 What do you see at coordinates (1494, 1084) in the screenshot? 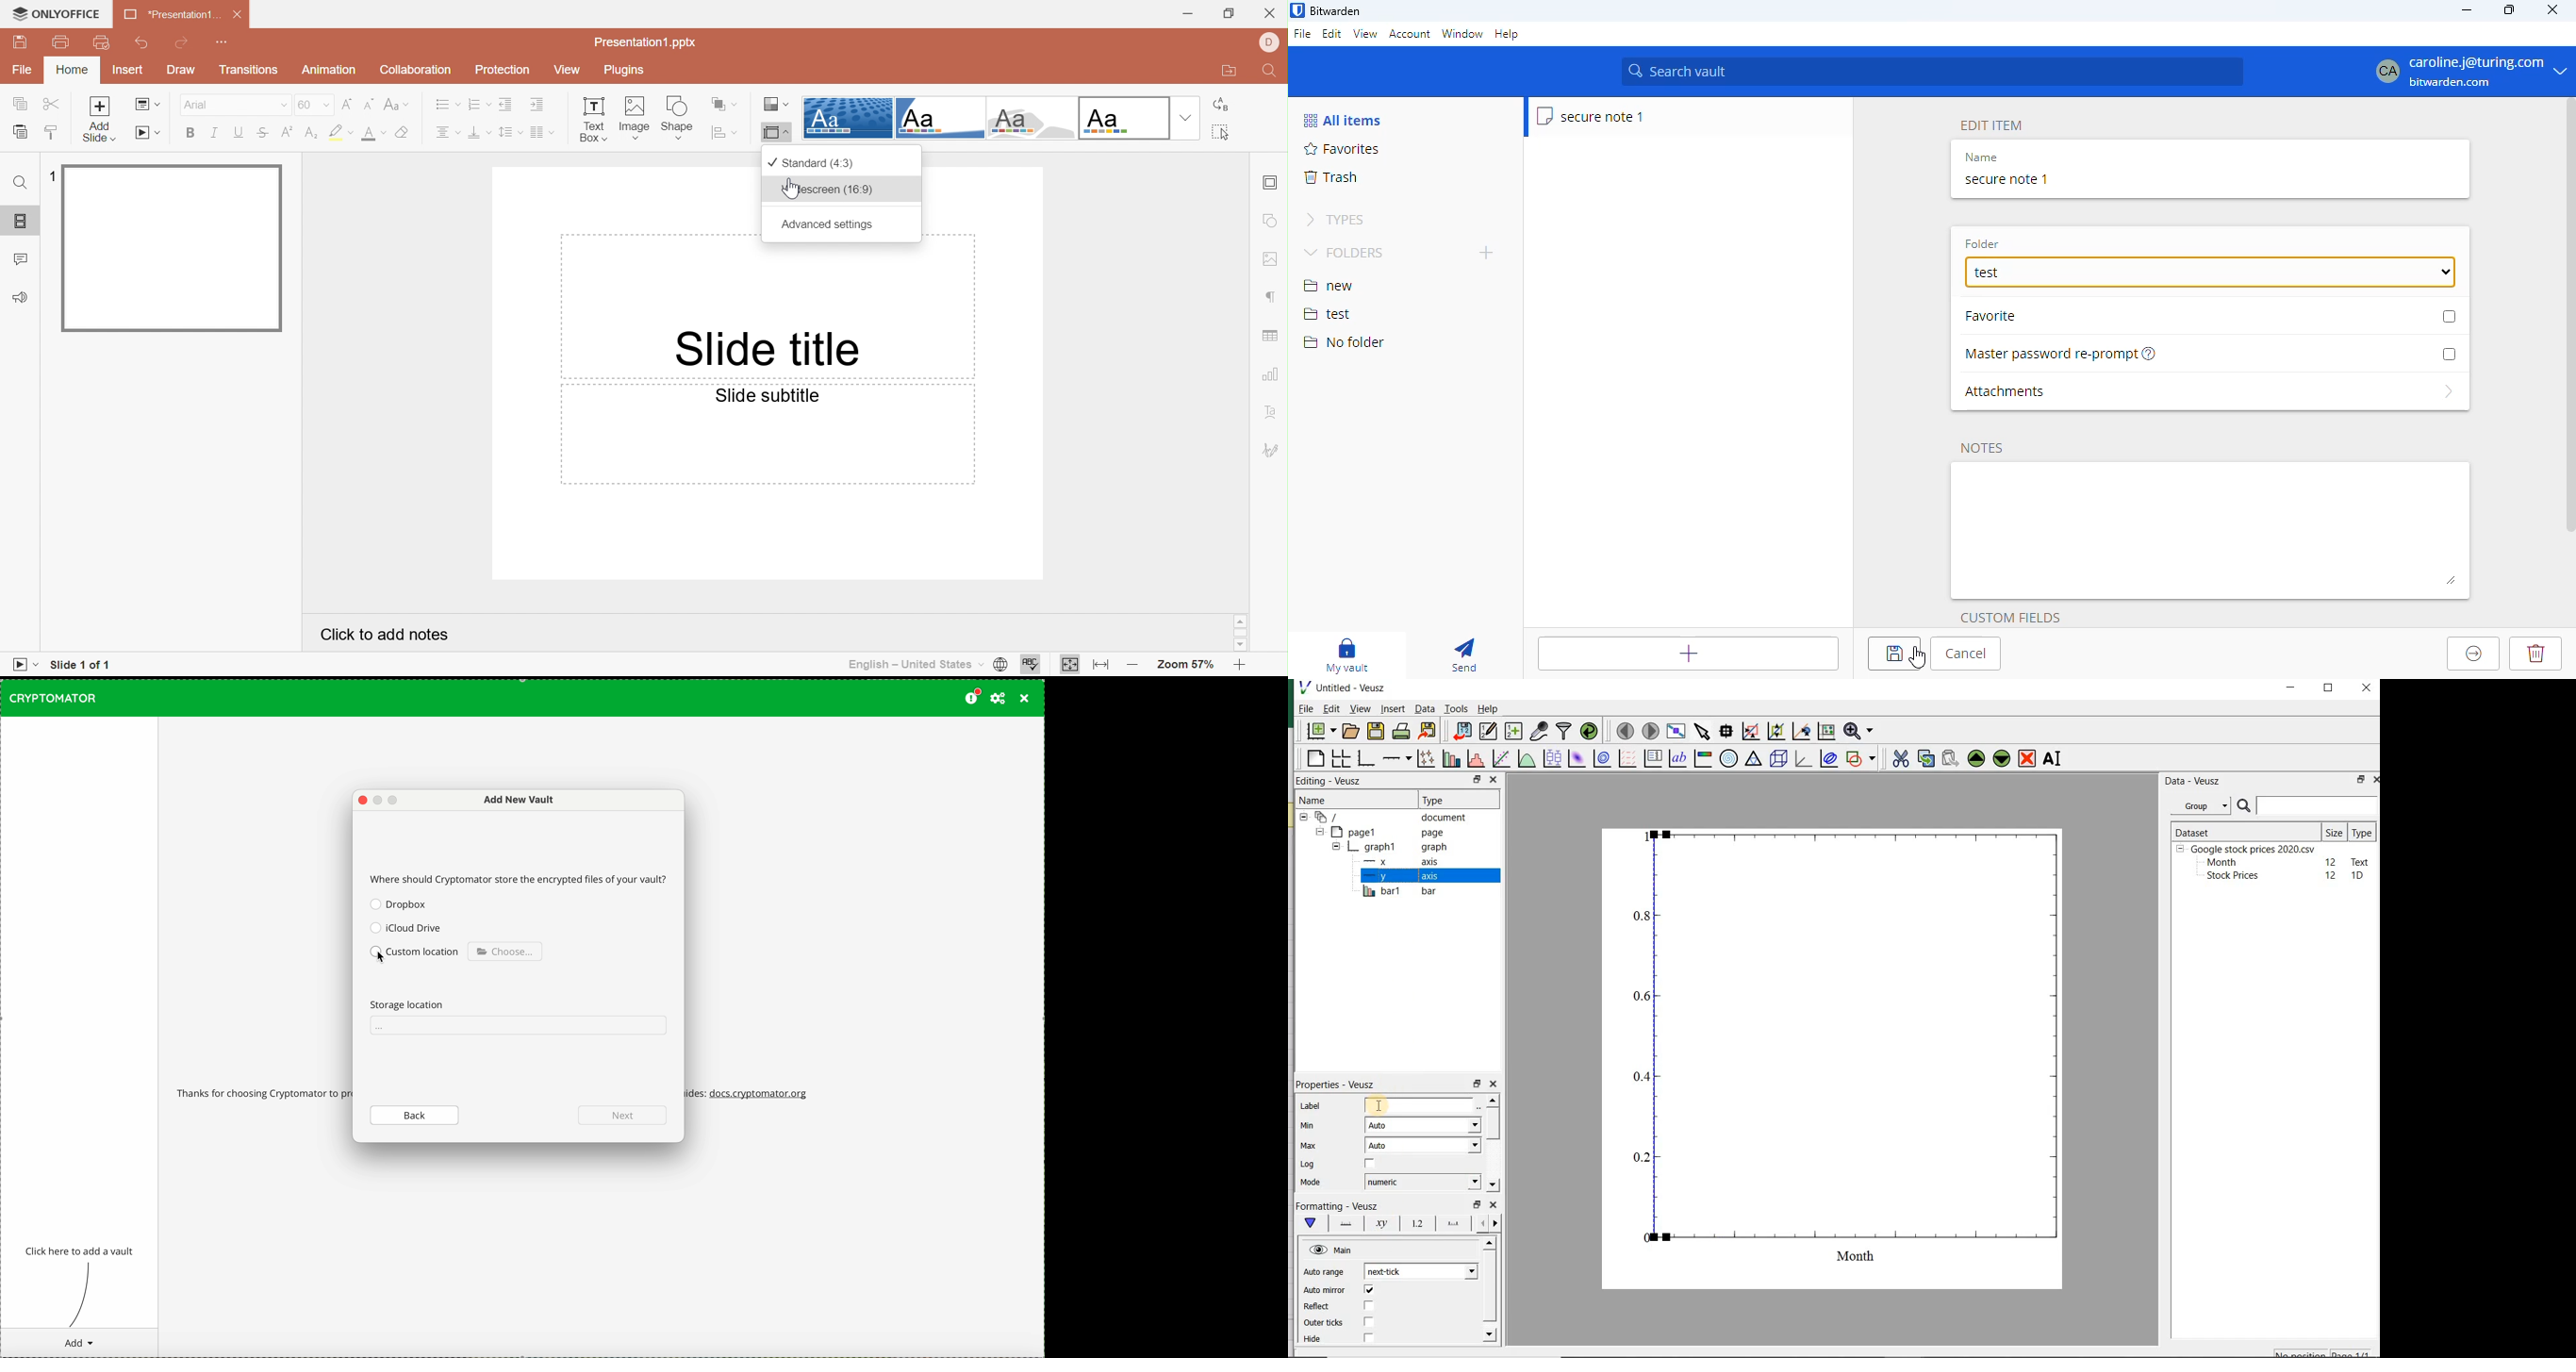
I see `close` at bounding box center [1494, 1084].